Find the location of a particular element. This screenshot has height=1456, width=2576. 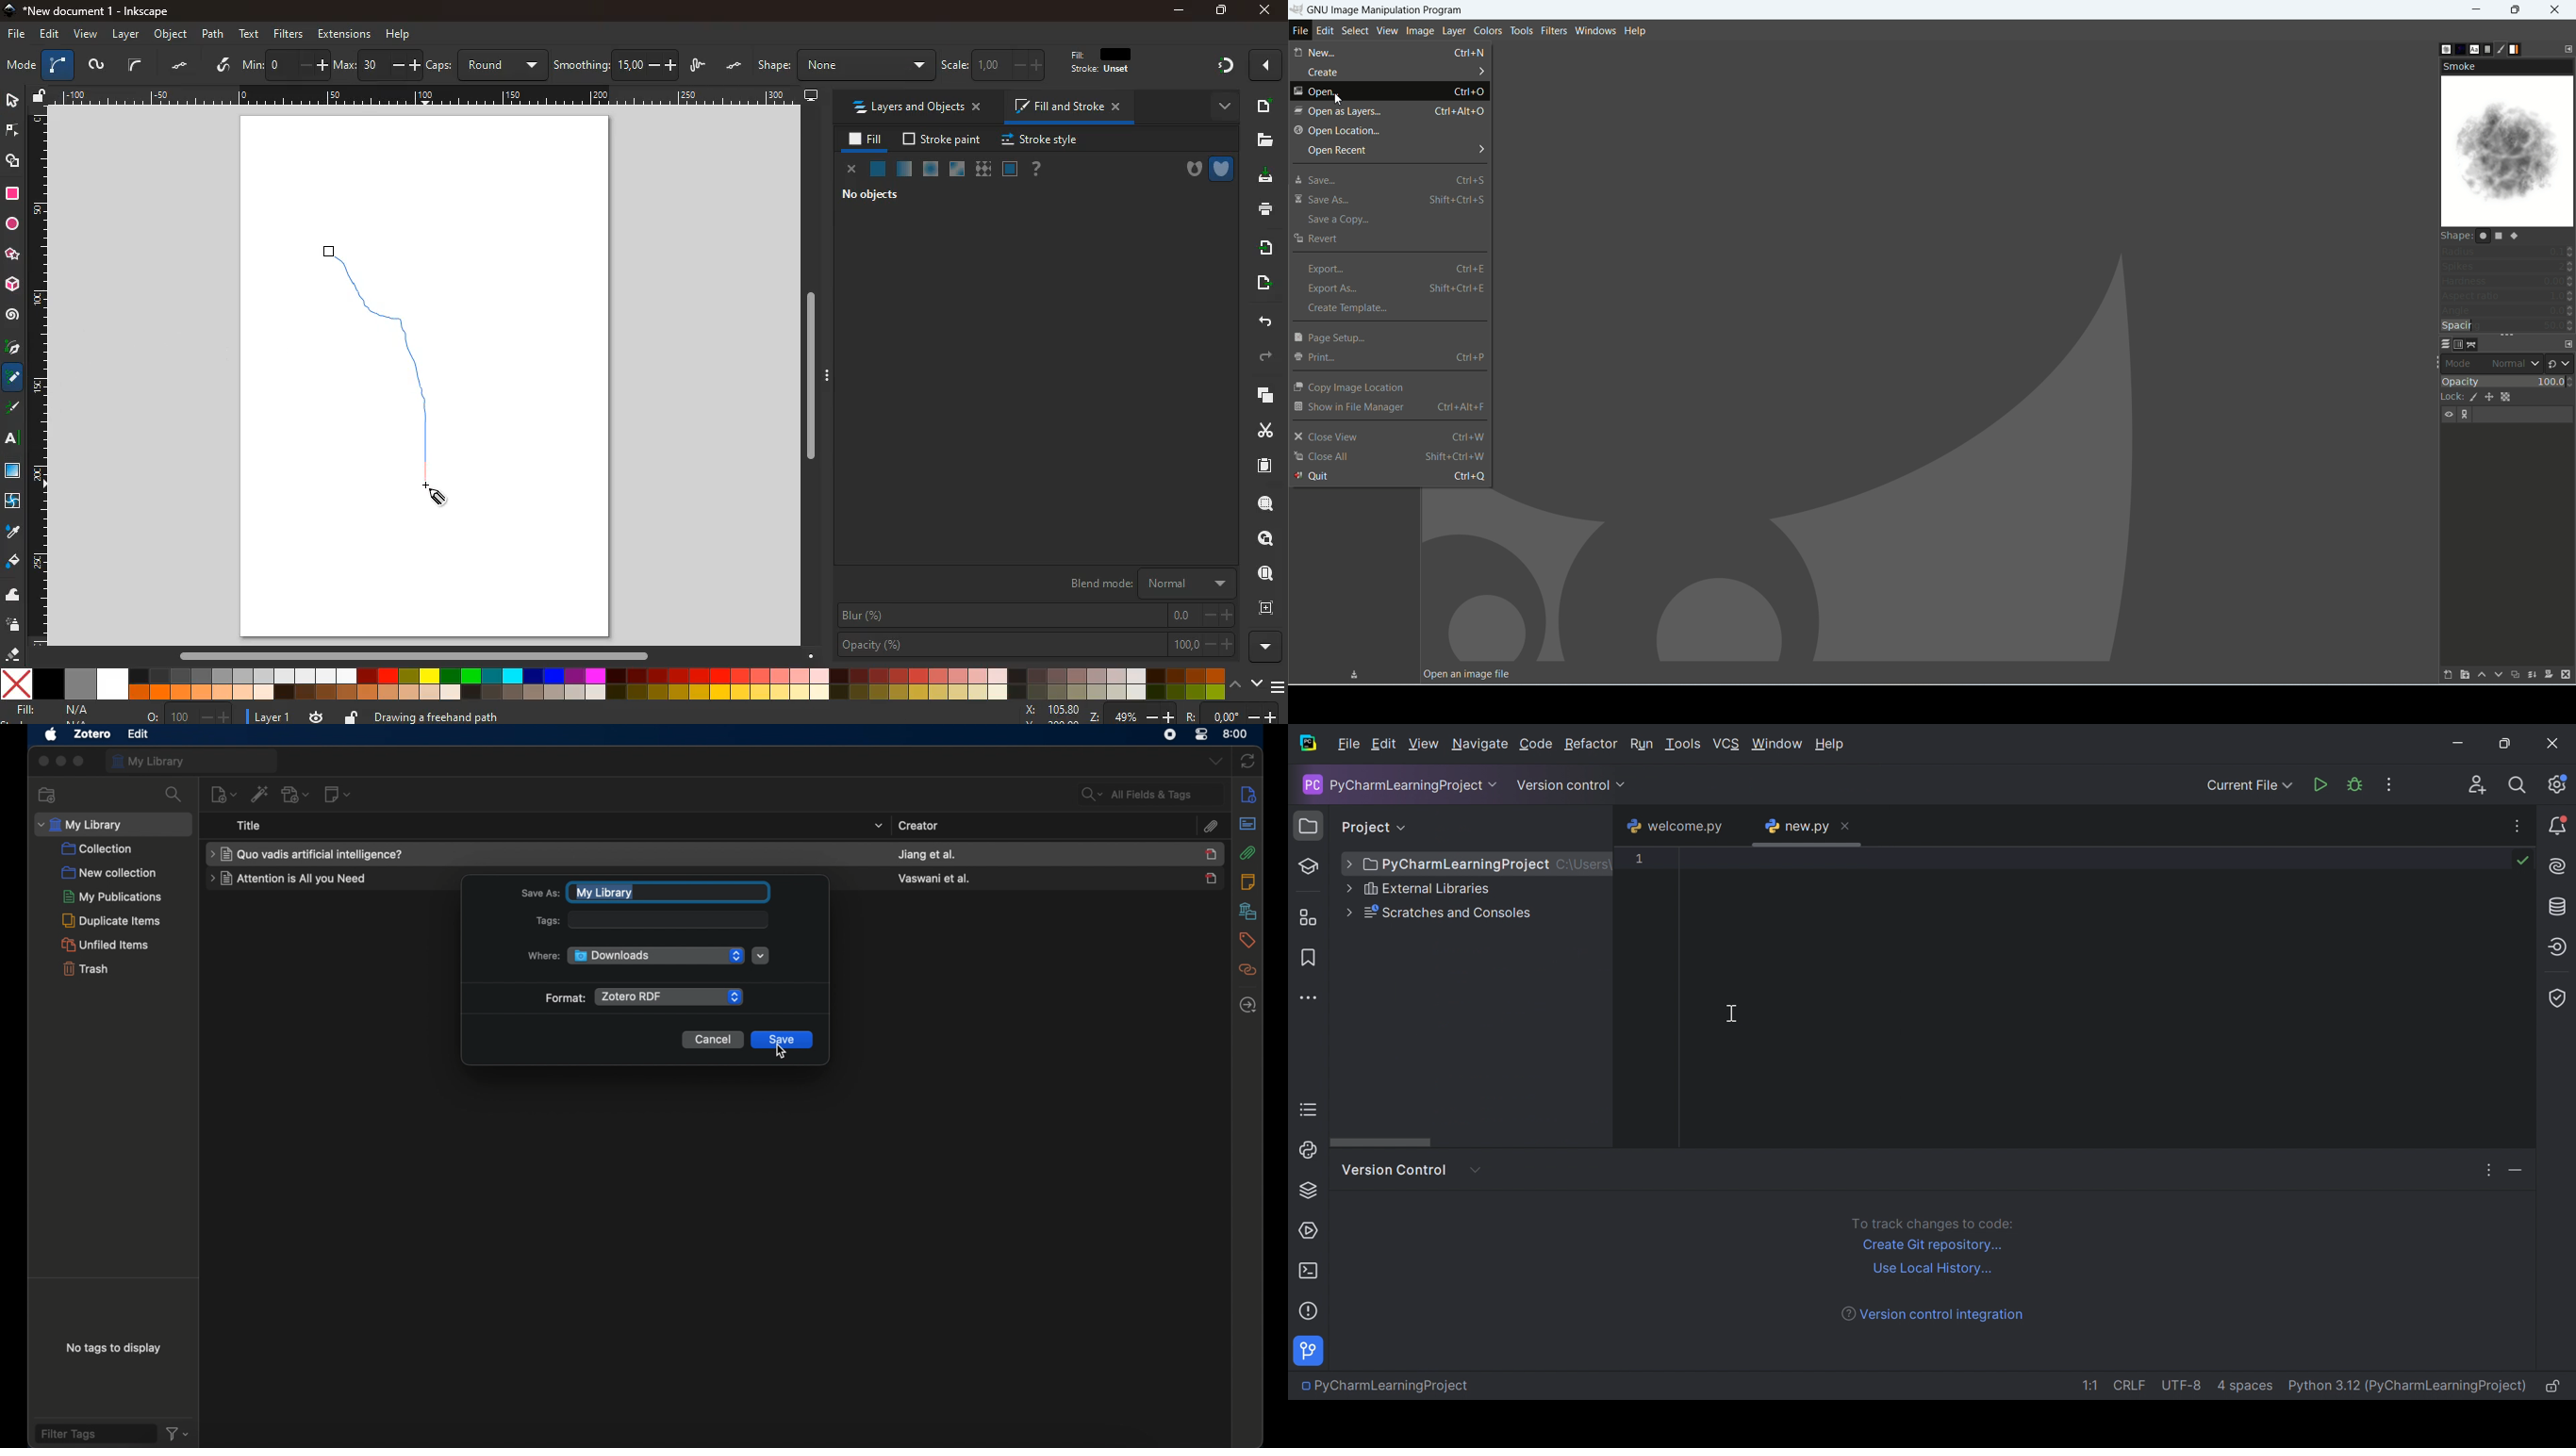

object is located at coordinates (172, 35).